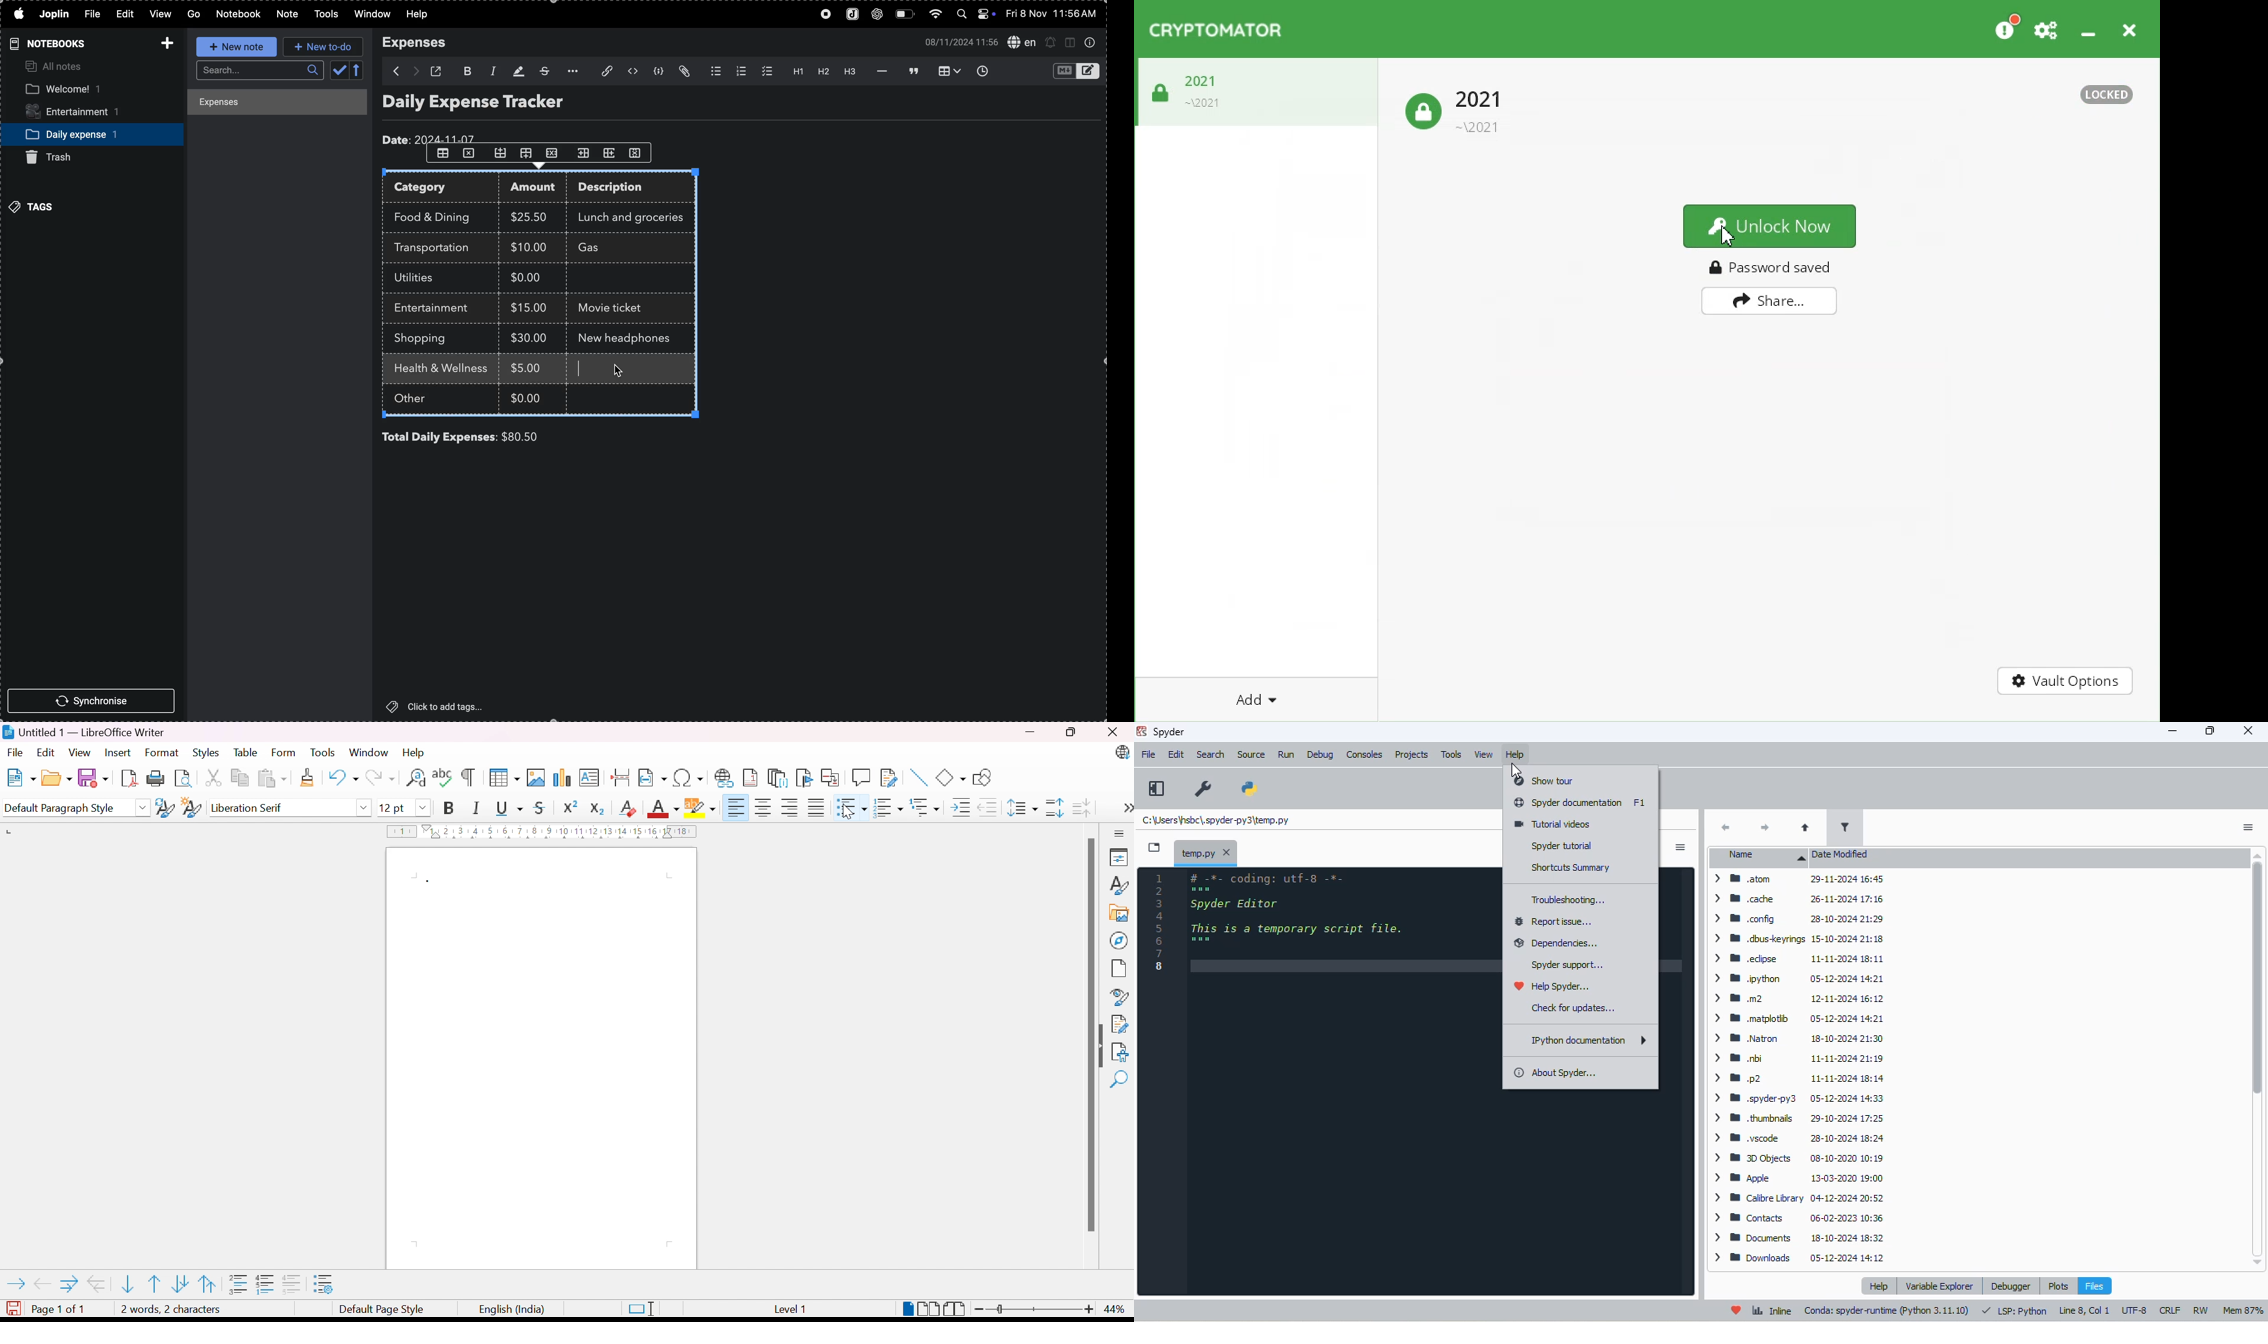  What do you see at coordinates (905, 14) in the screenshot?
I see `battery` at bounding box center [905, 14].